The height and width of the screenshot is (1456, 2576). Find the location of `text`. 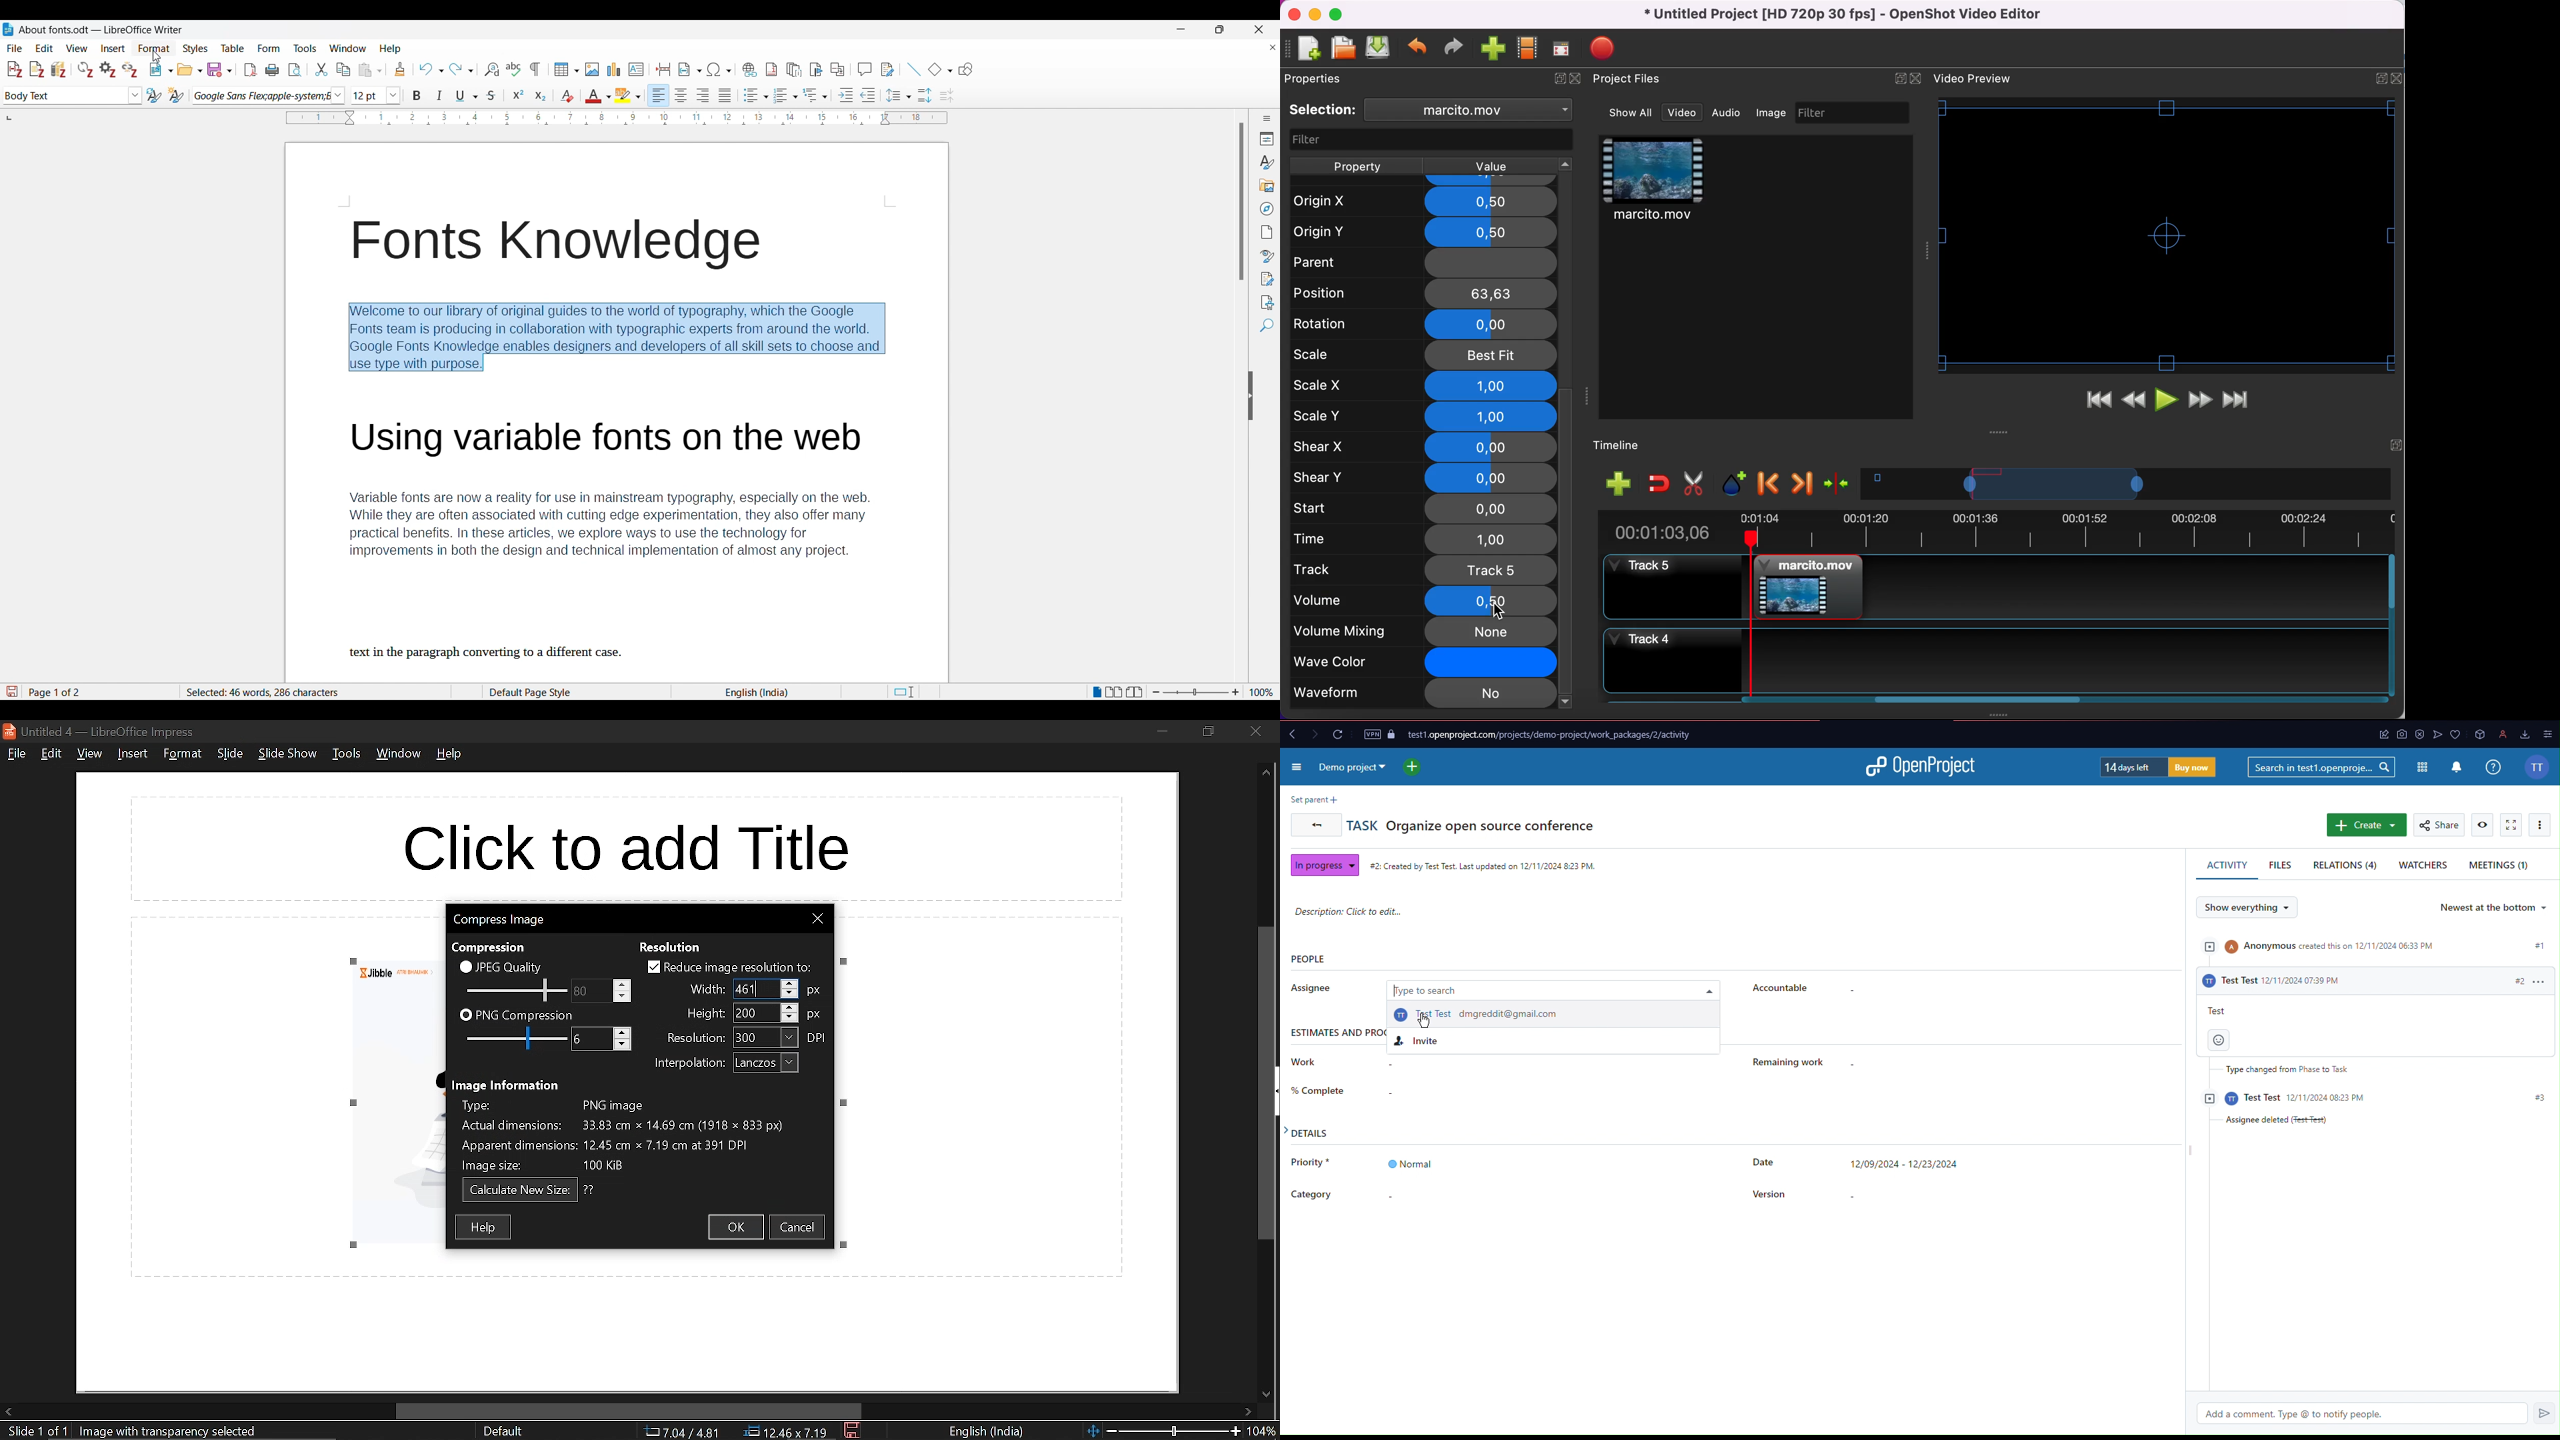

text is located at coordinates (590, 1190).